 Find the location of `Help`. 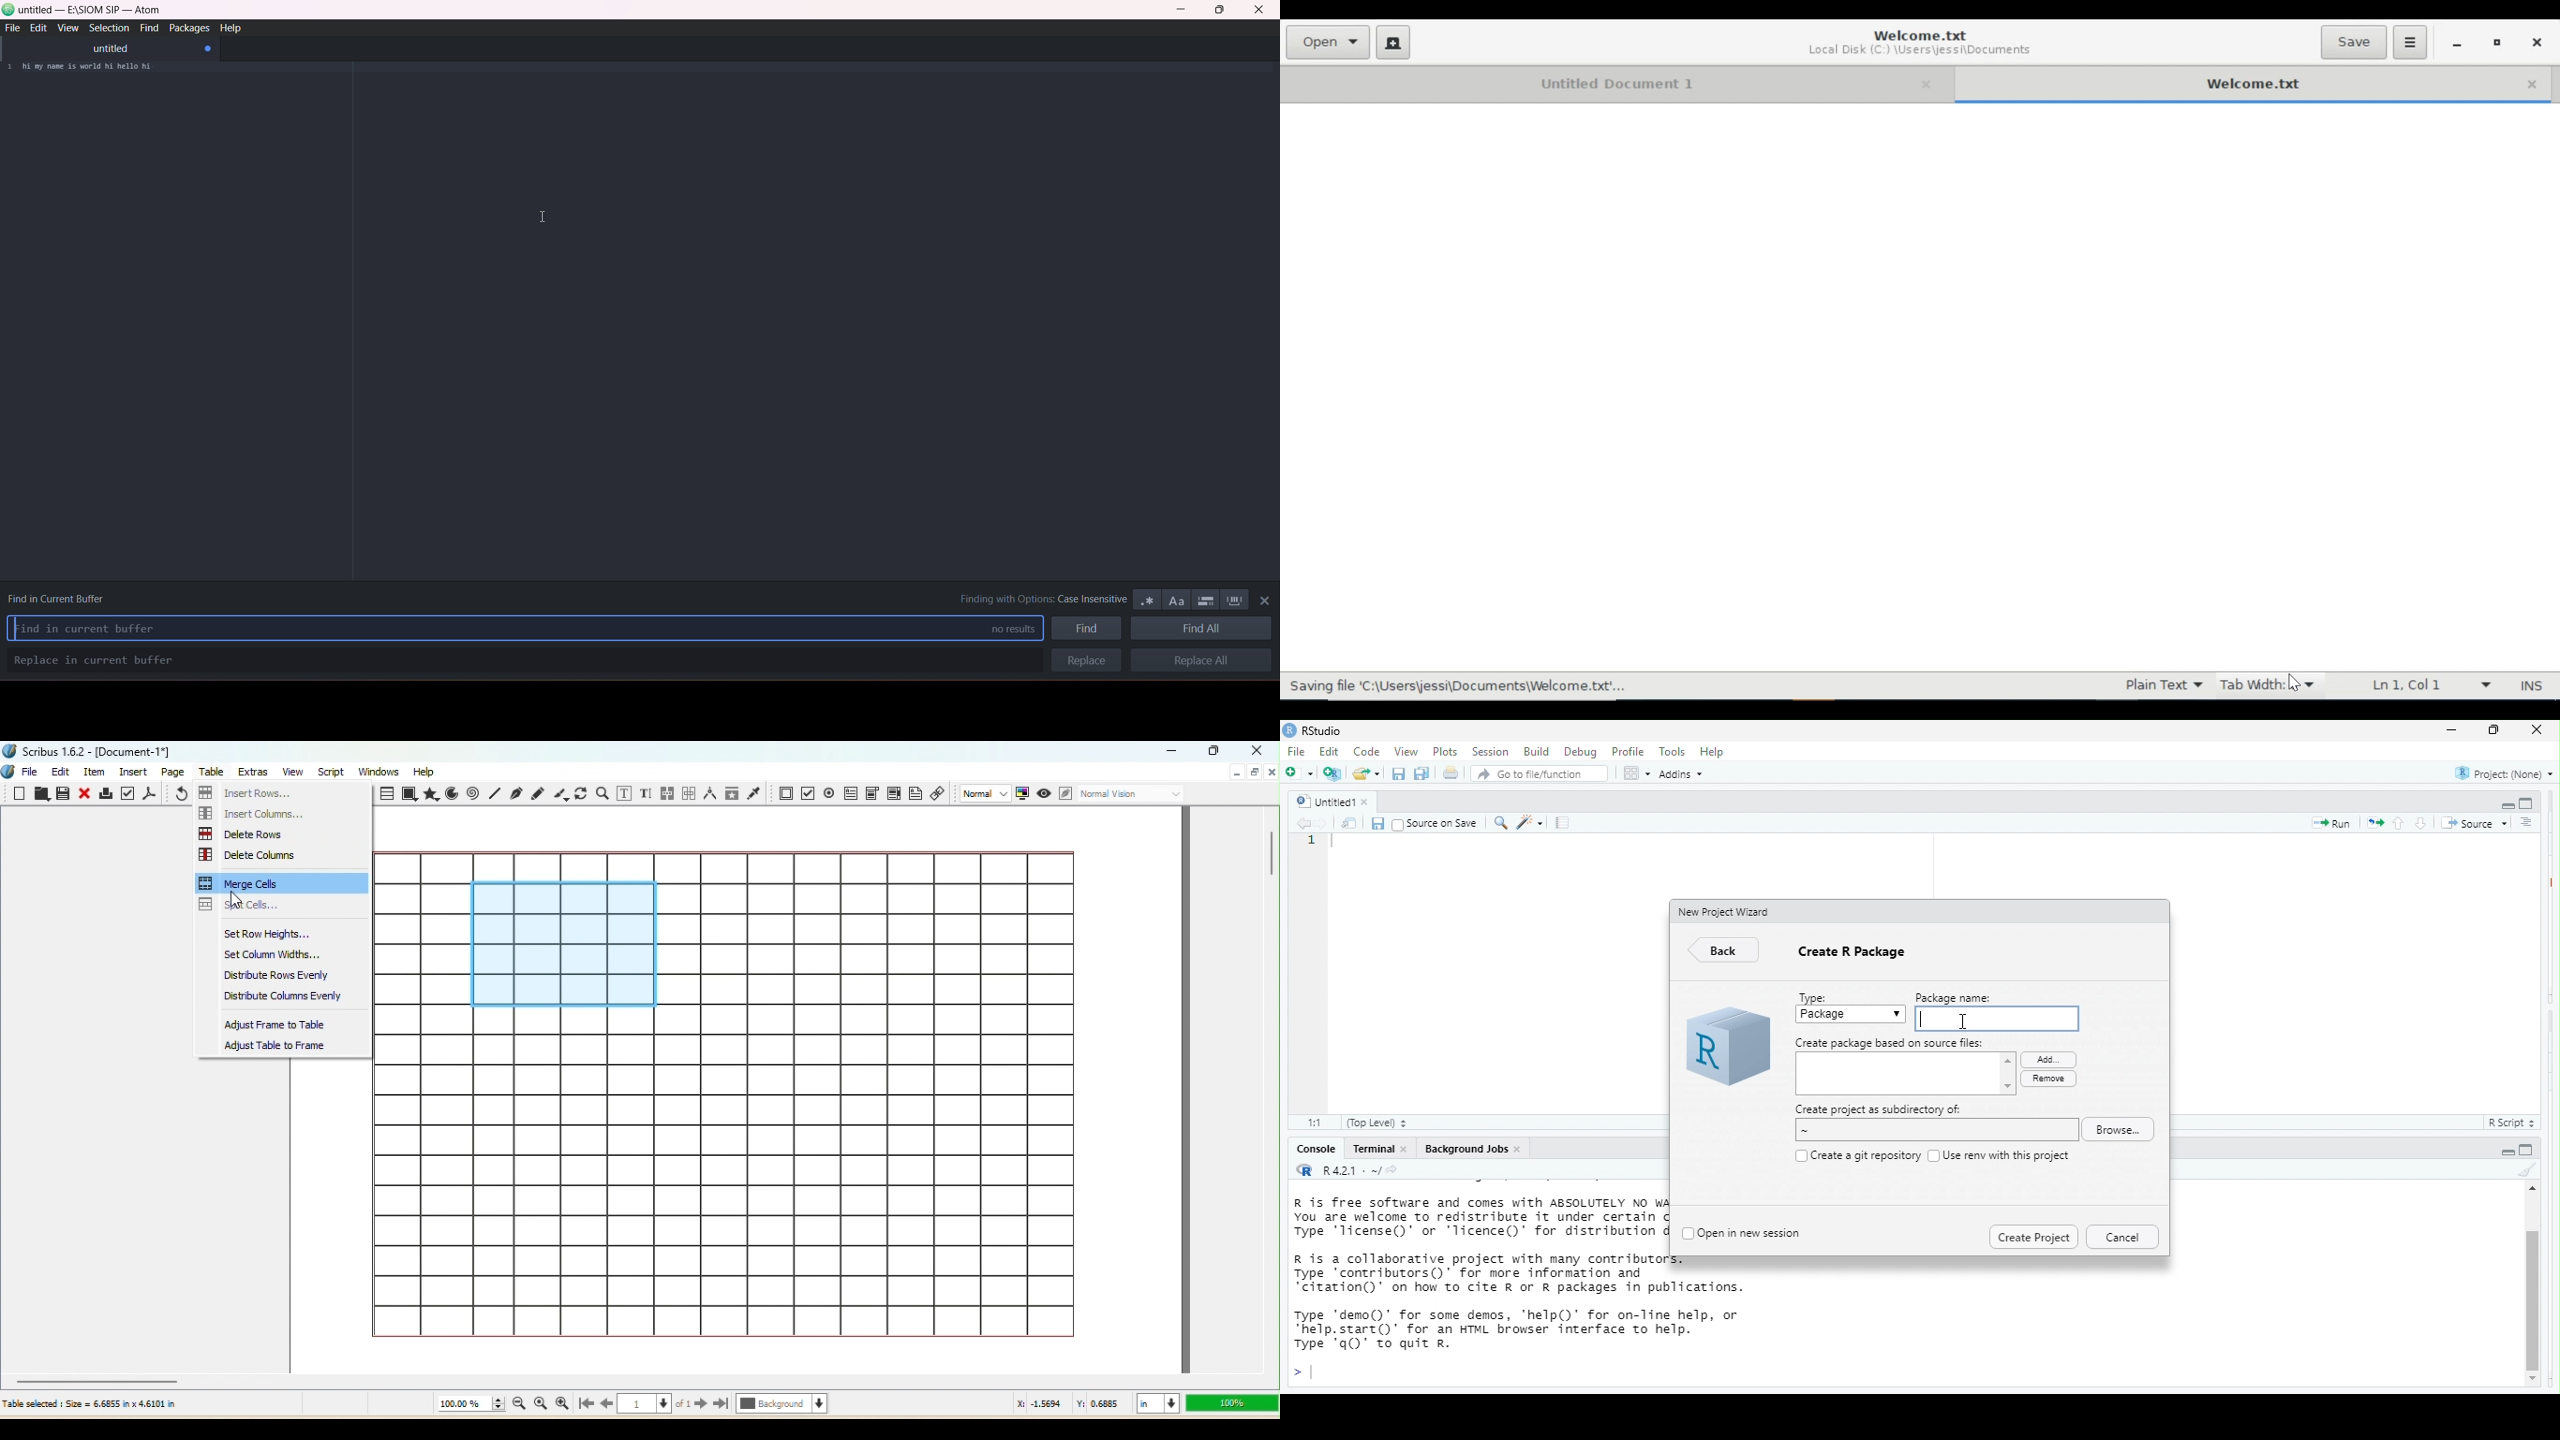

Help is located at coordinates (426, 770).